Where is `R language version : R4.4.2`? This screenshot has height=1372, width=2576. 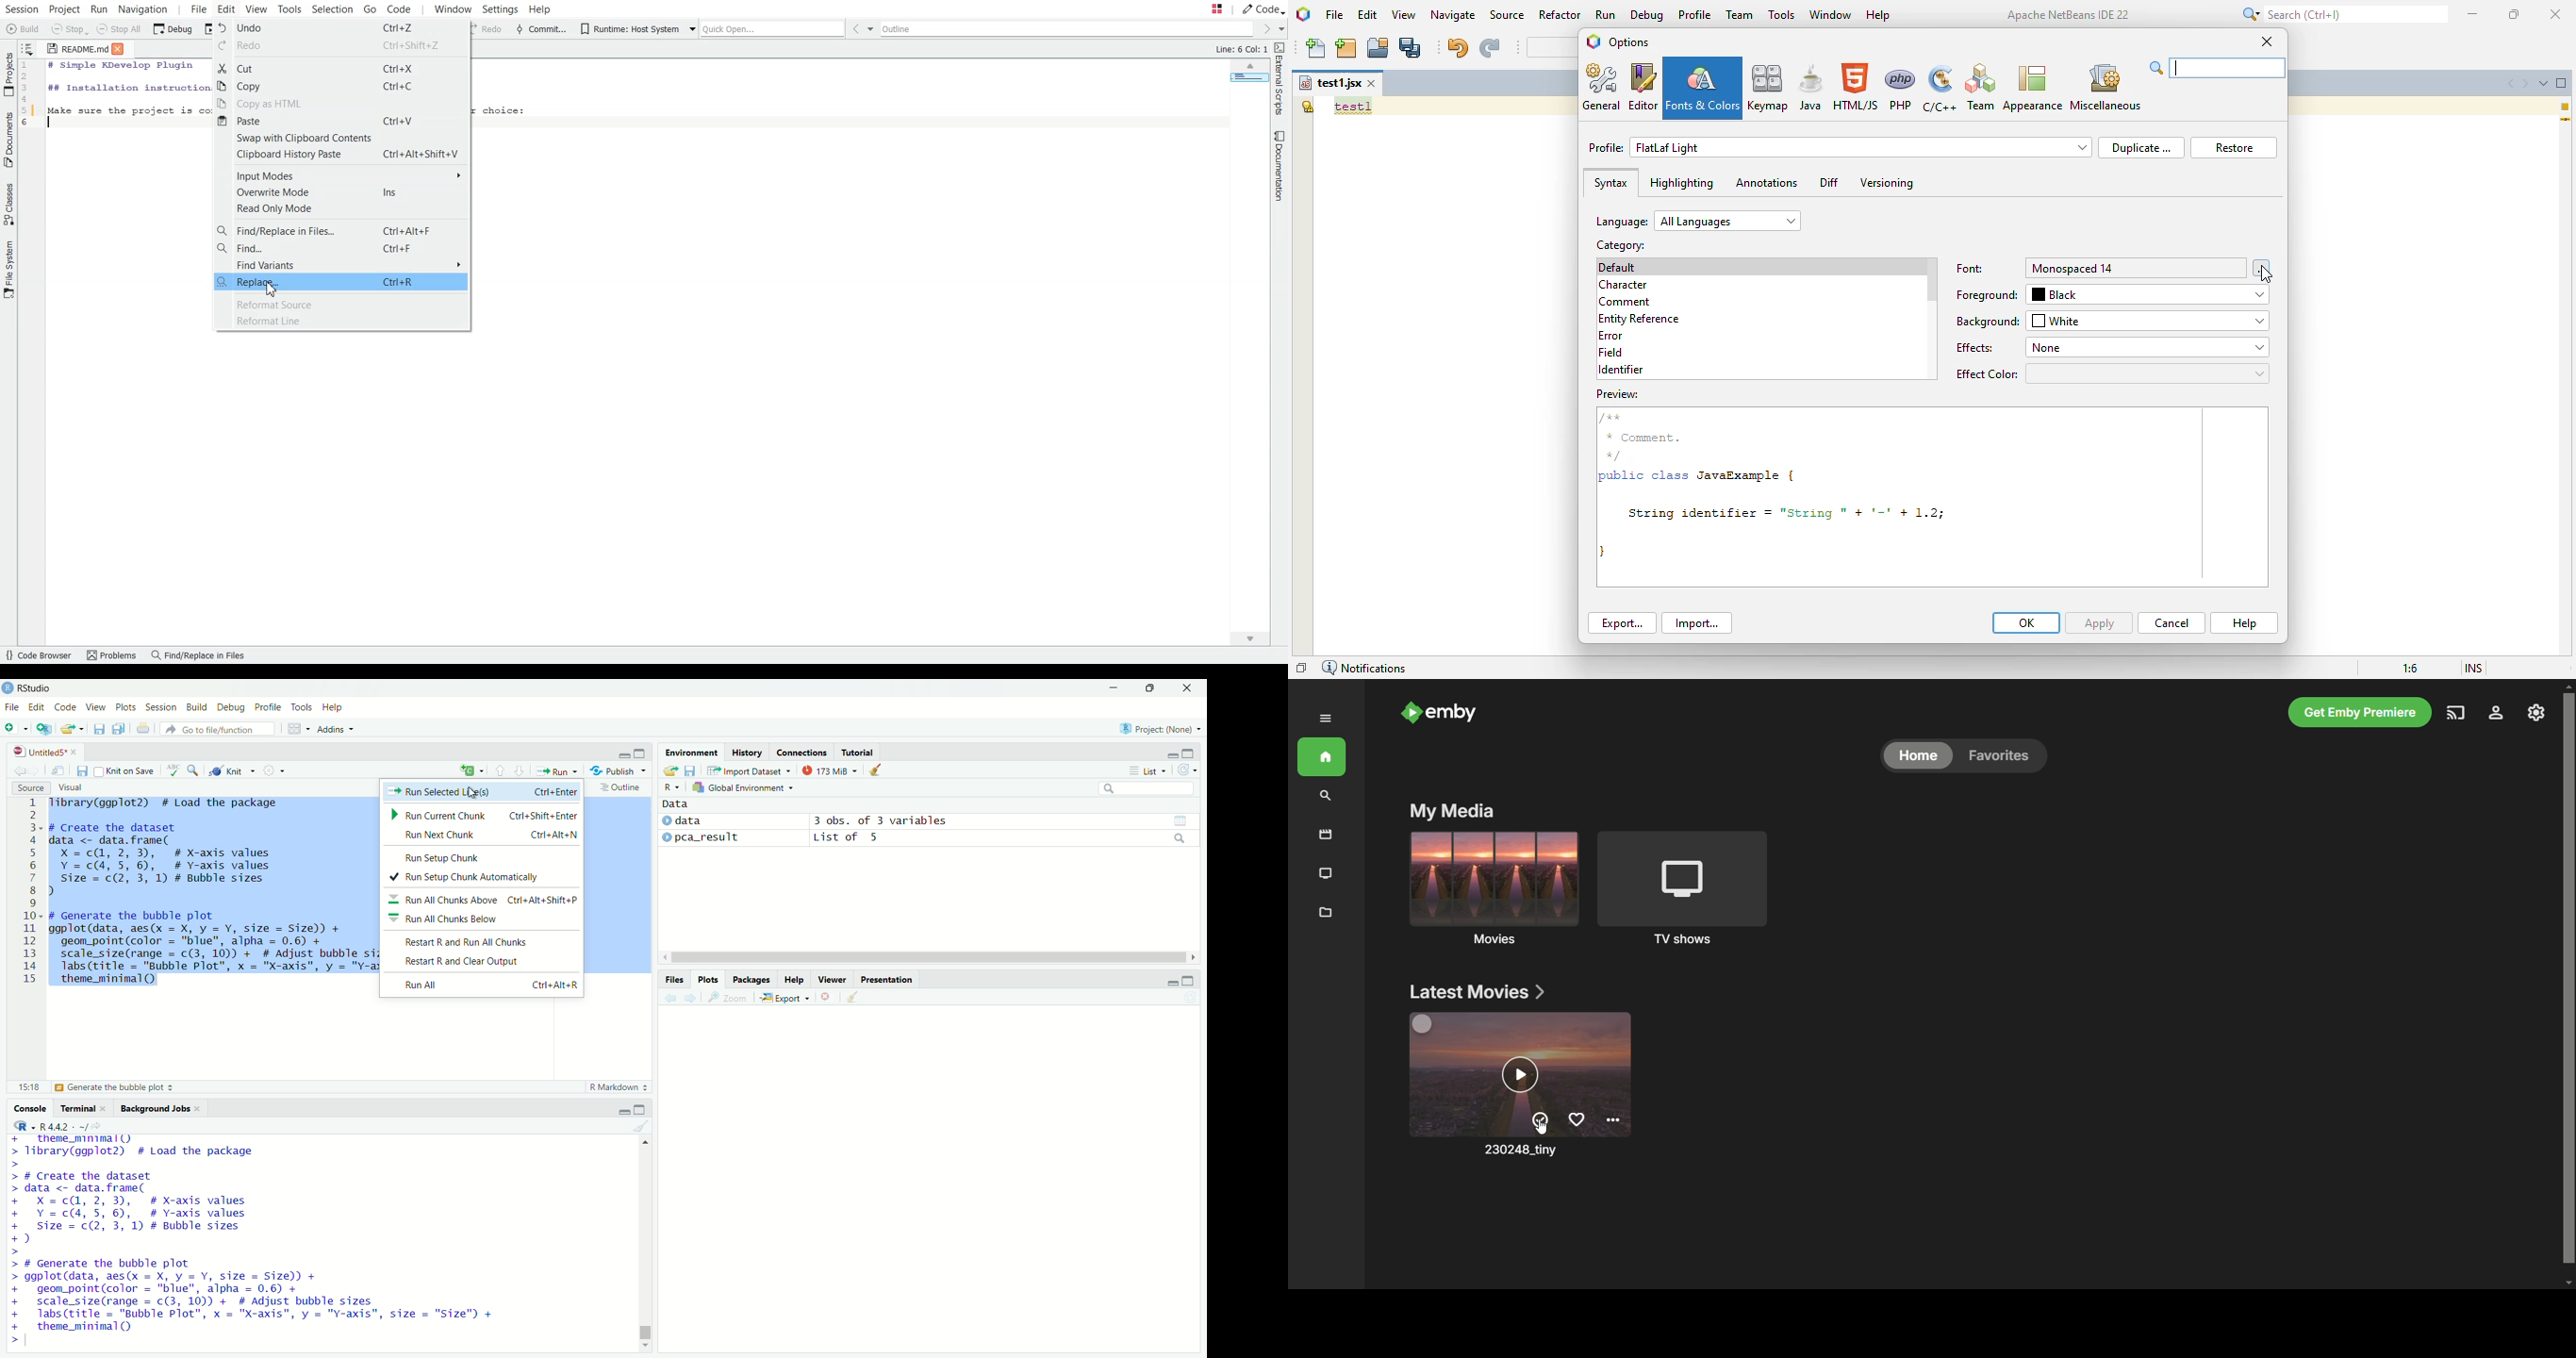
R language version : R4.4.2 is located at coordinates (70, 1126).